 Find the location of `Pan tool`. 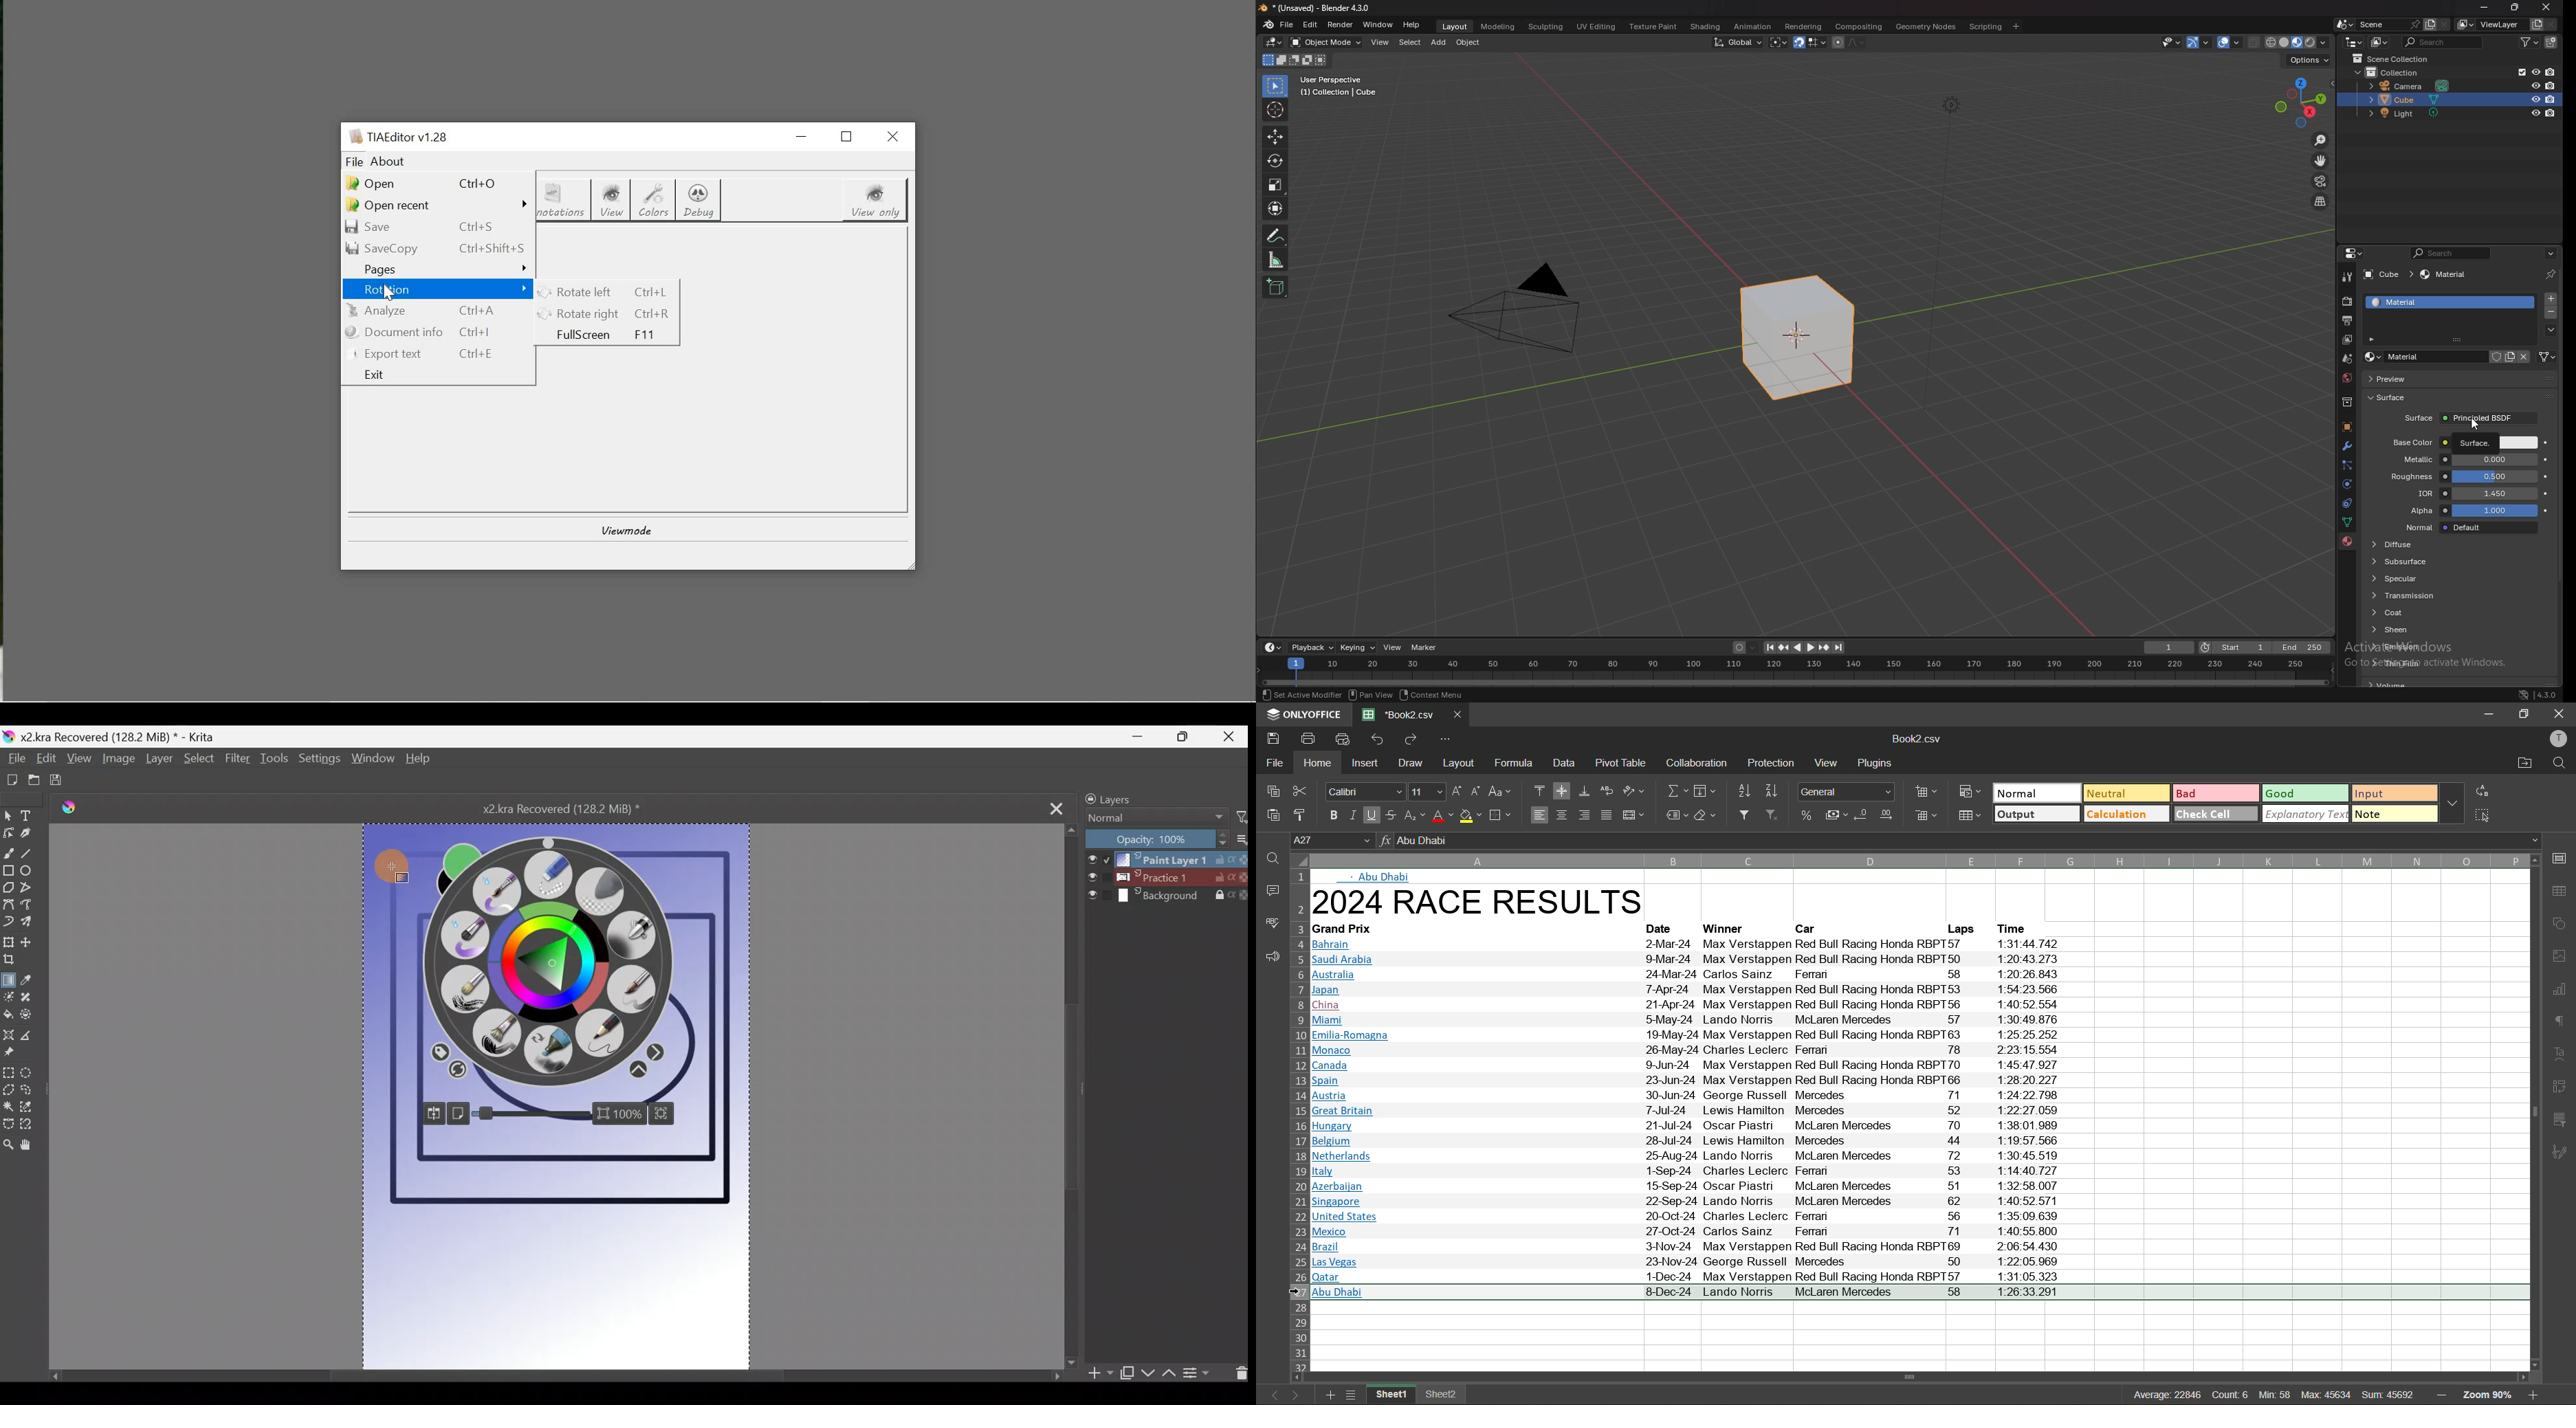

Pan tool is located at coordinates (30, 1148).